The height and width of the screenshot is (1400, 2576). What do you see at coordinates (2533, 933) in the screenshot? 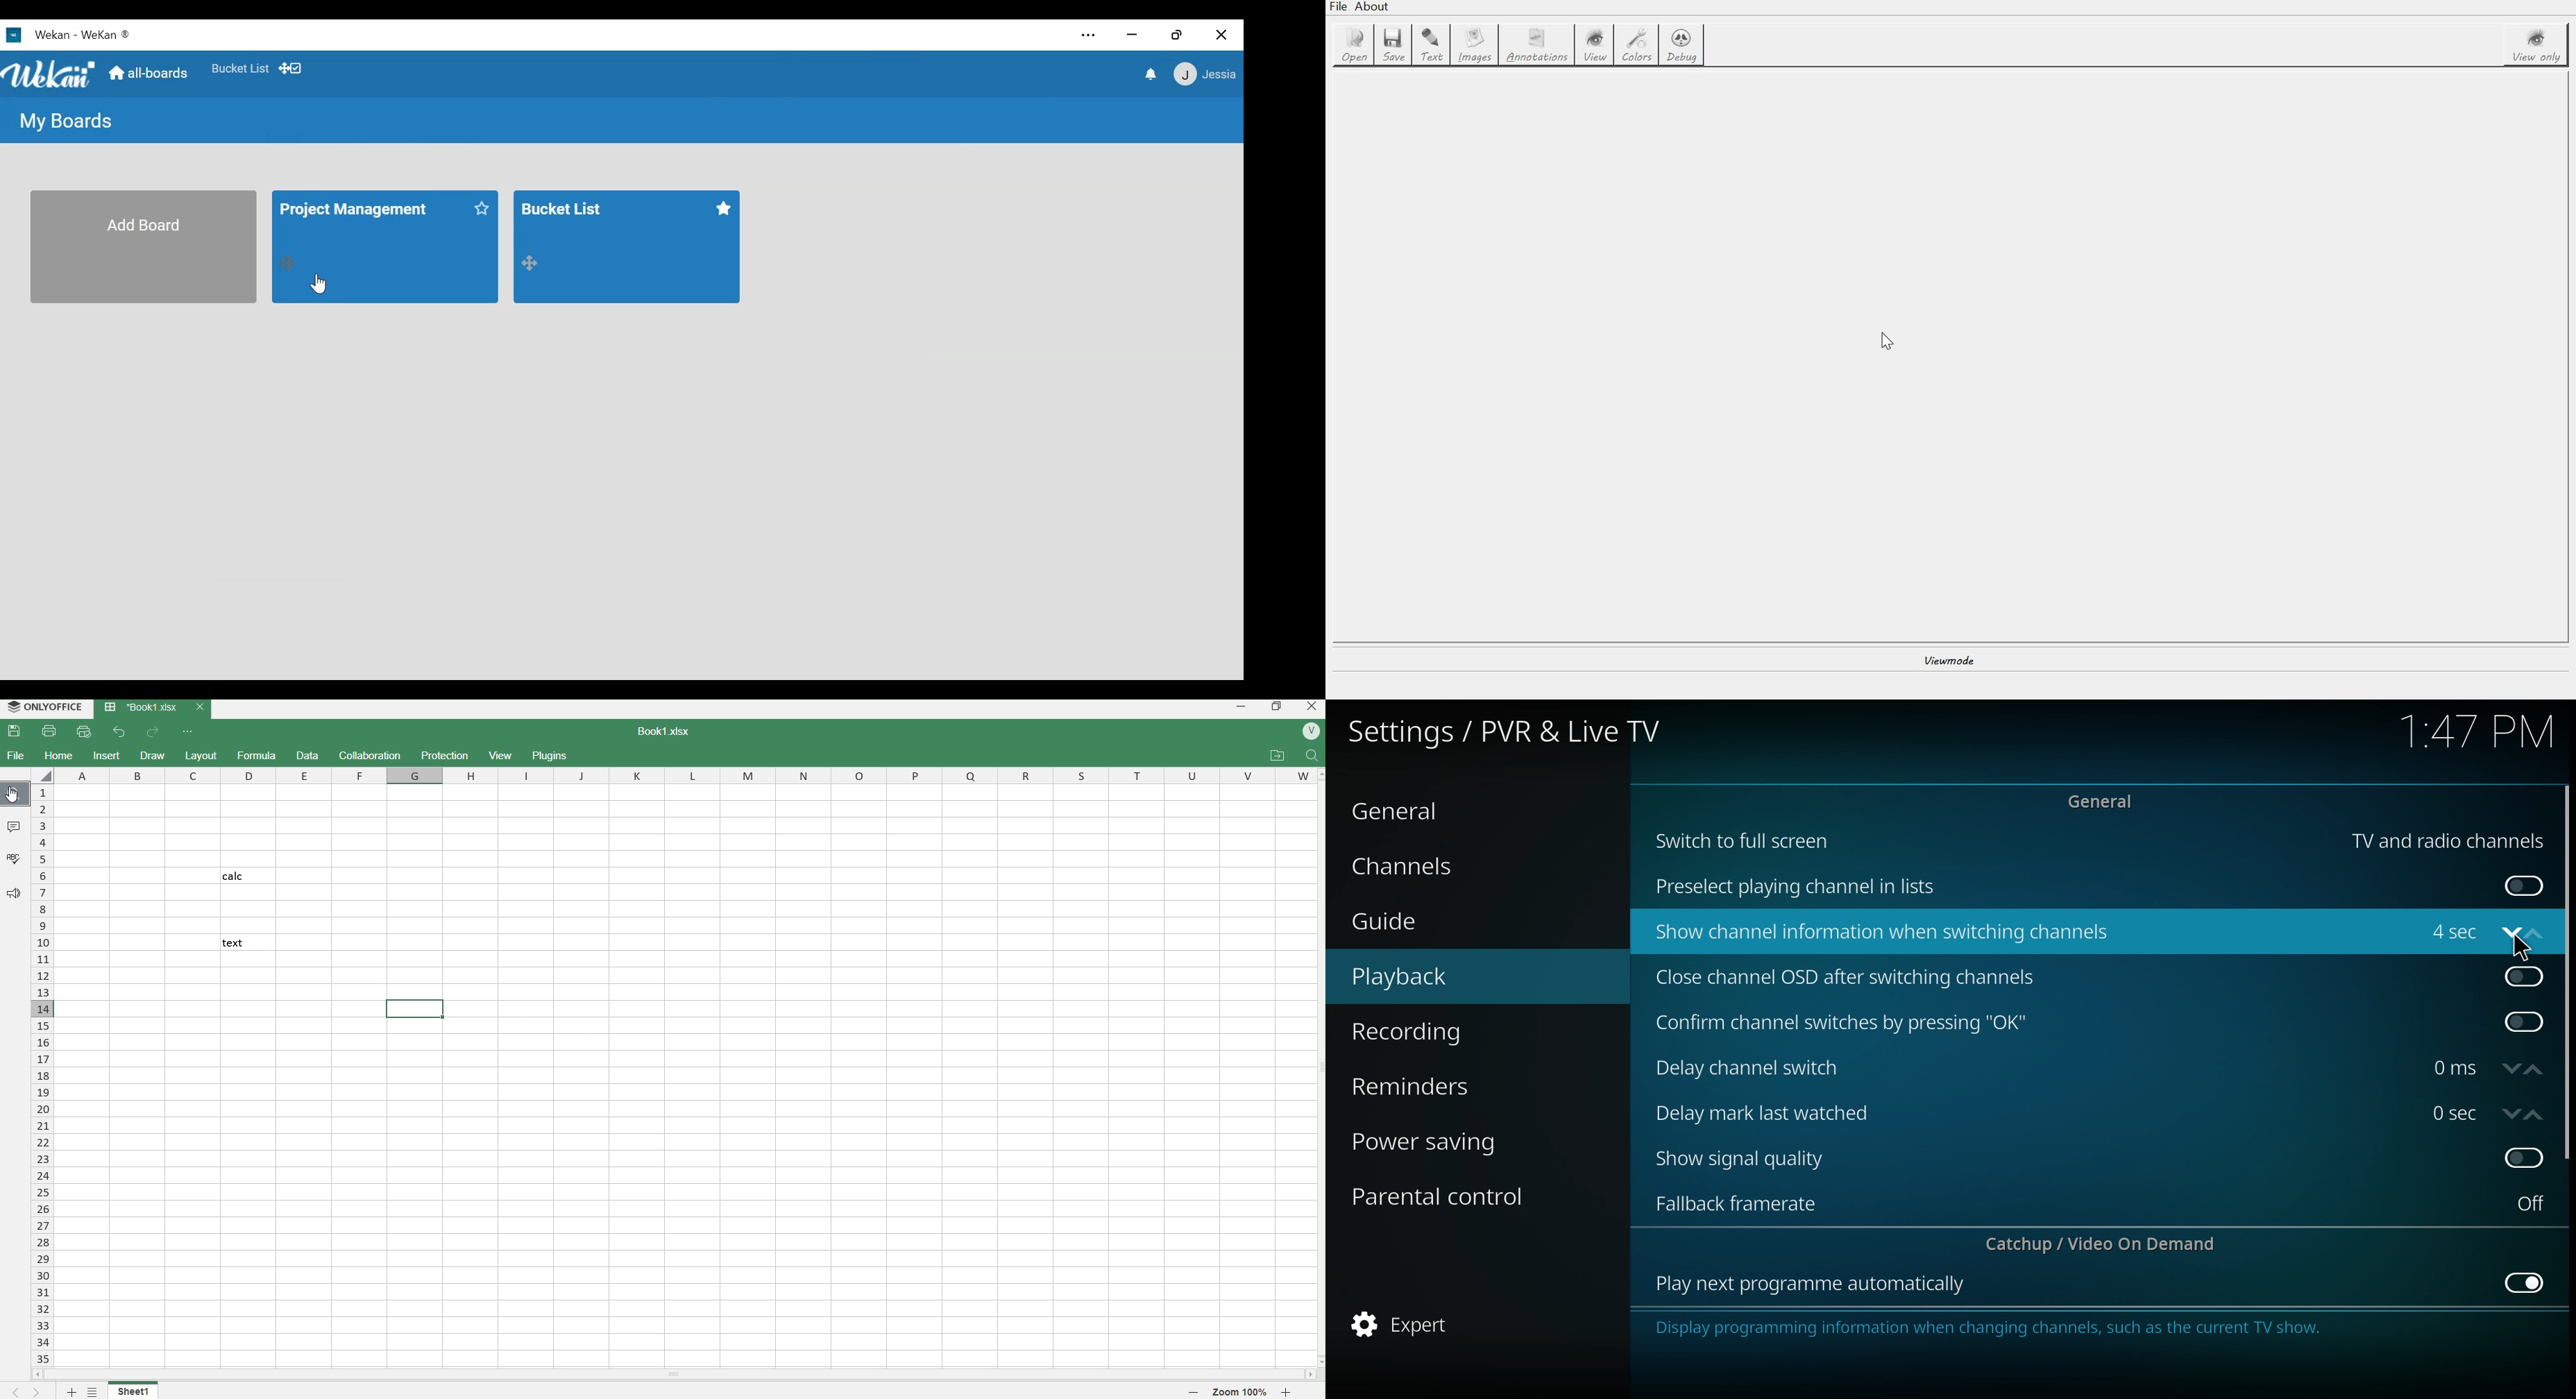
I see `increase time` at bounding box center [2533, 933].